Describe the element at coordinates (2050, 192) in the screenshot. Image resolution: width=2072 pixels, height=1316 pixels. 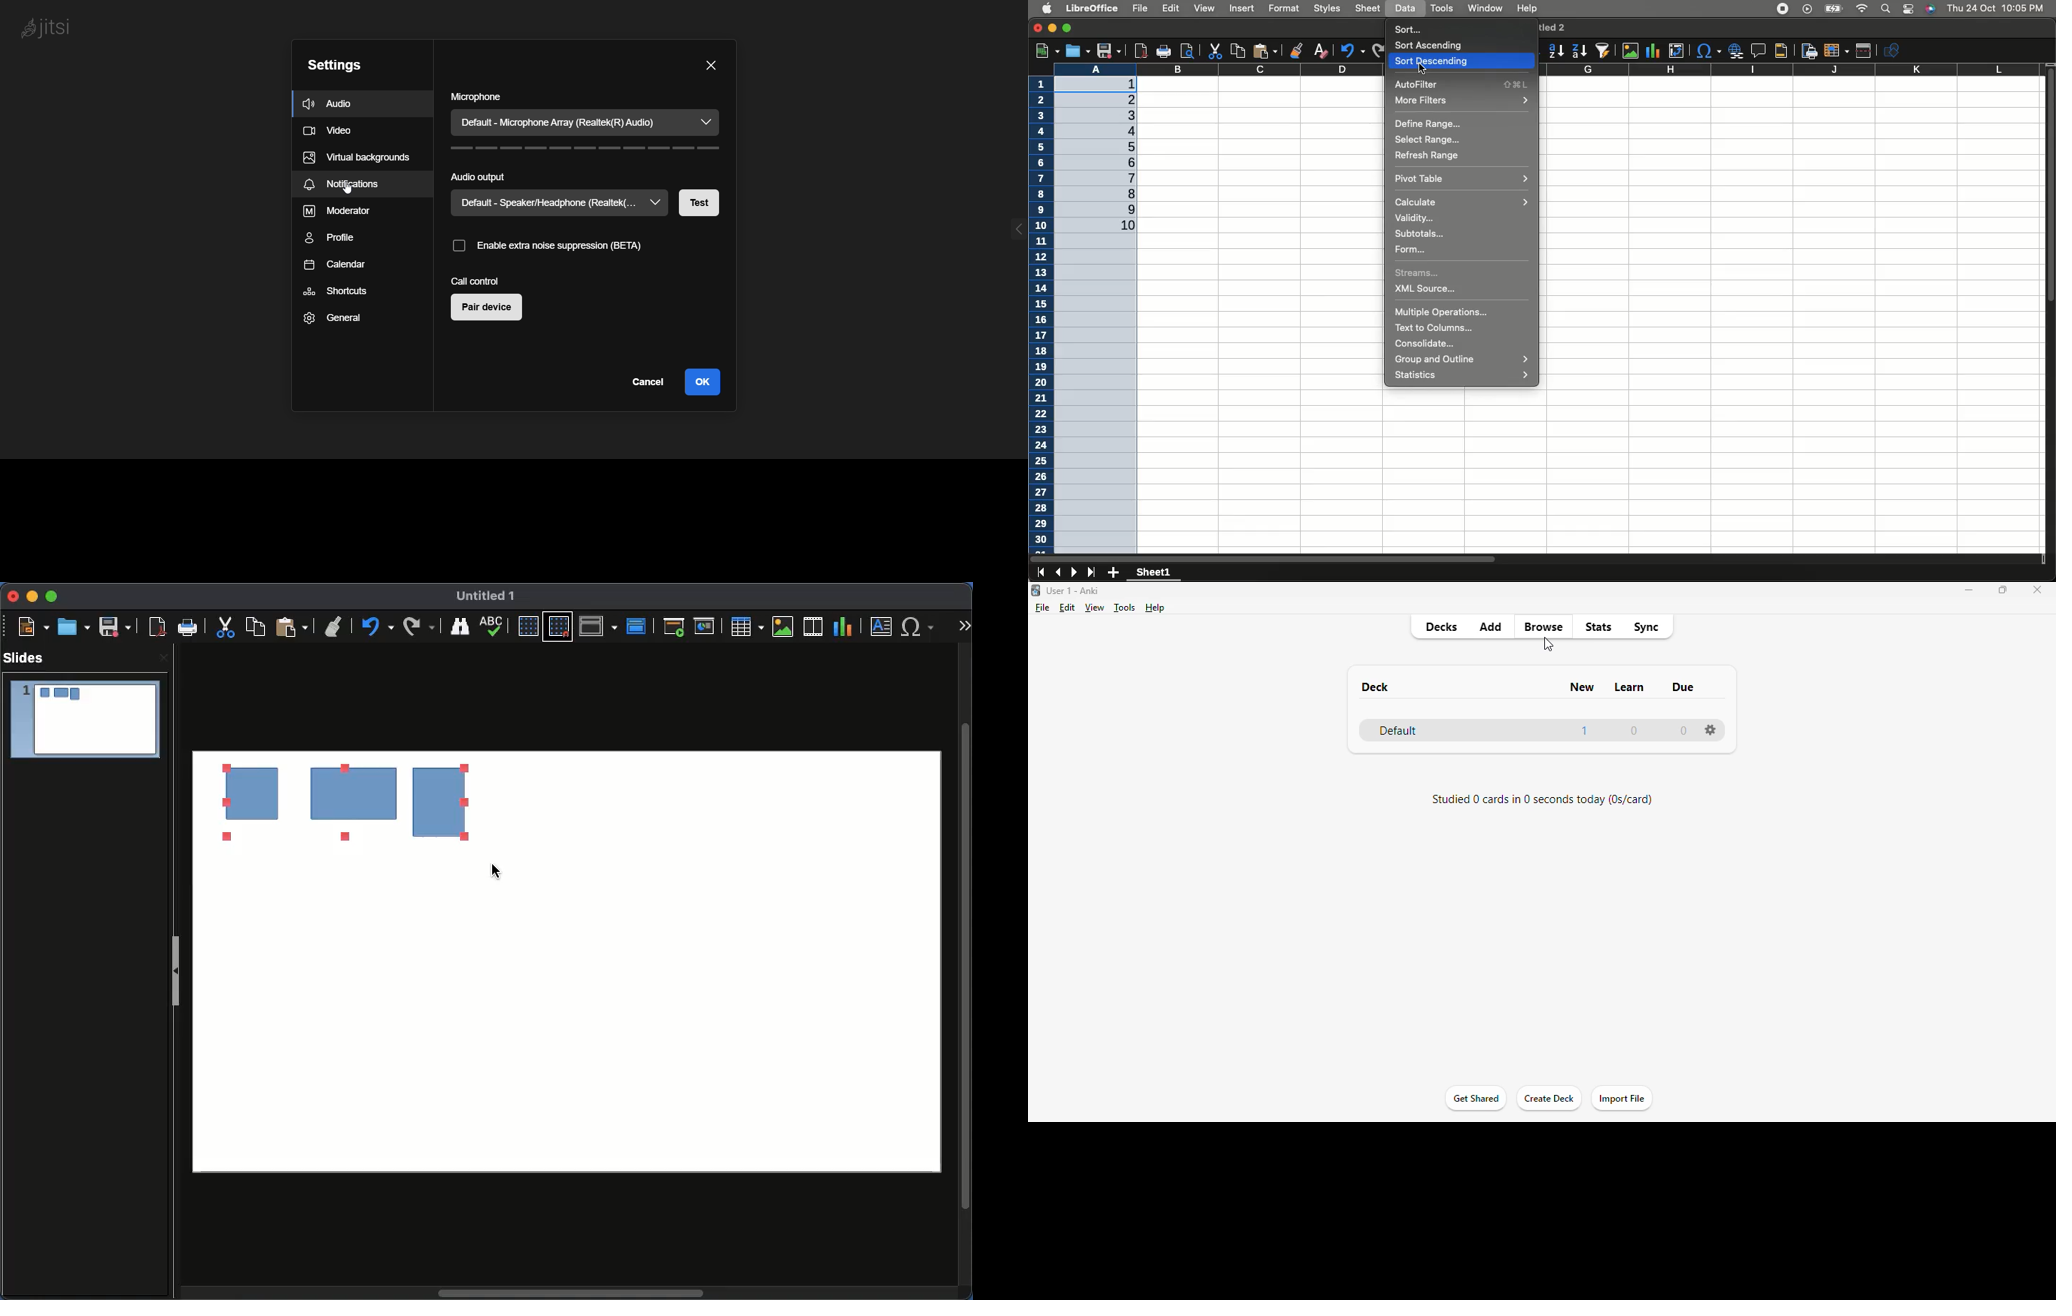
I see `Vertical Scroll bar` at that location.